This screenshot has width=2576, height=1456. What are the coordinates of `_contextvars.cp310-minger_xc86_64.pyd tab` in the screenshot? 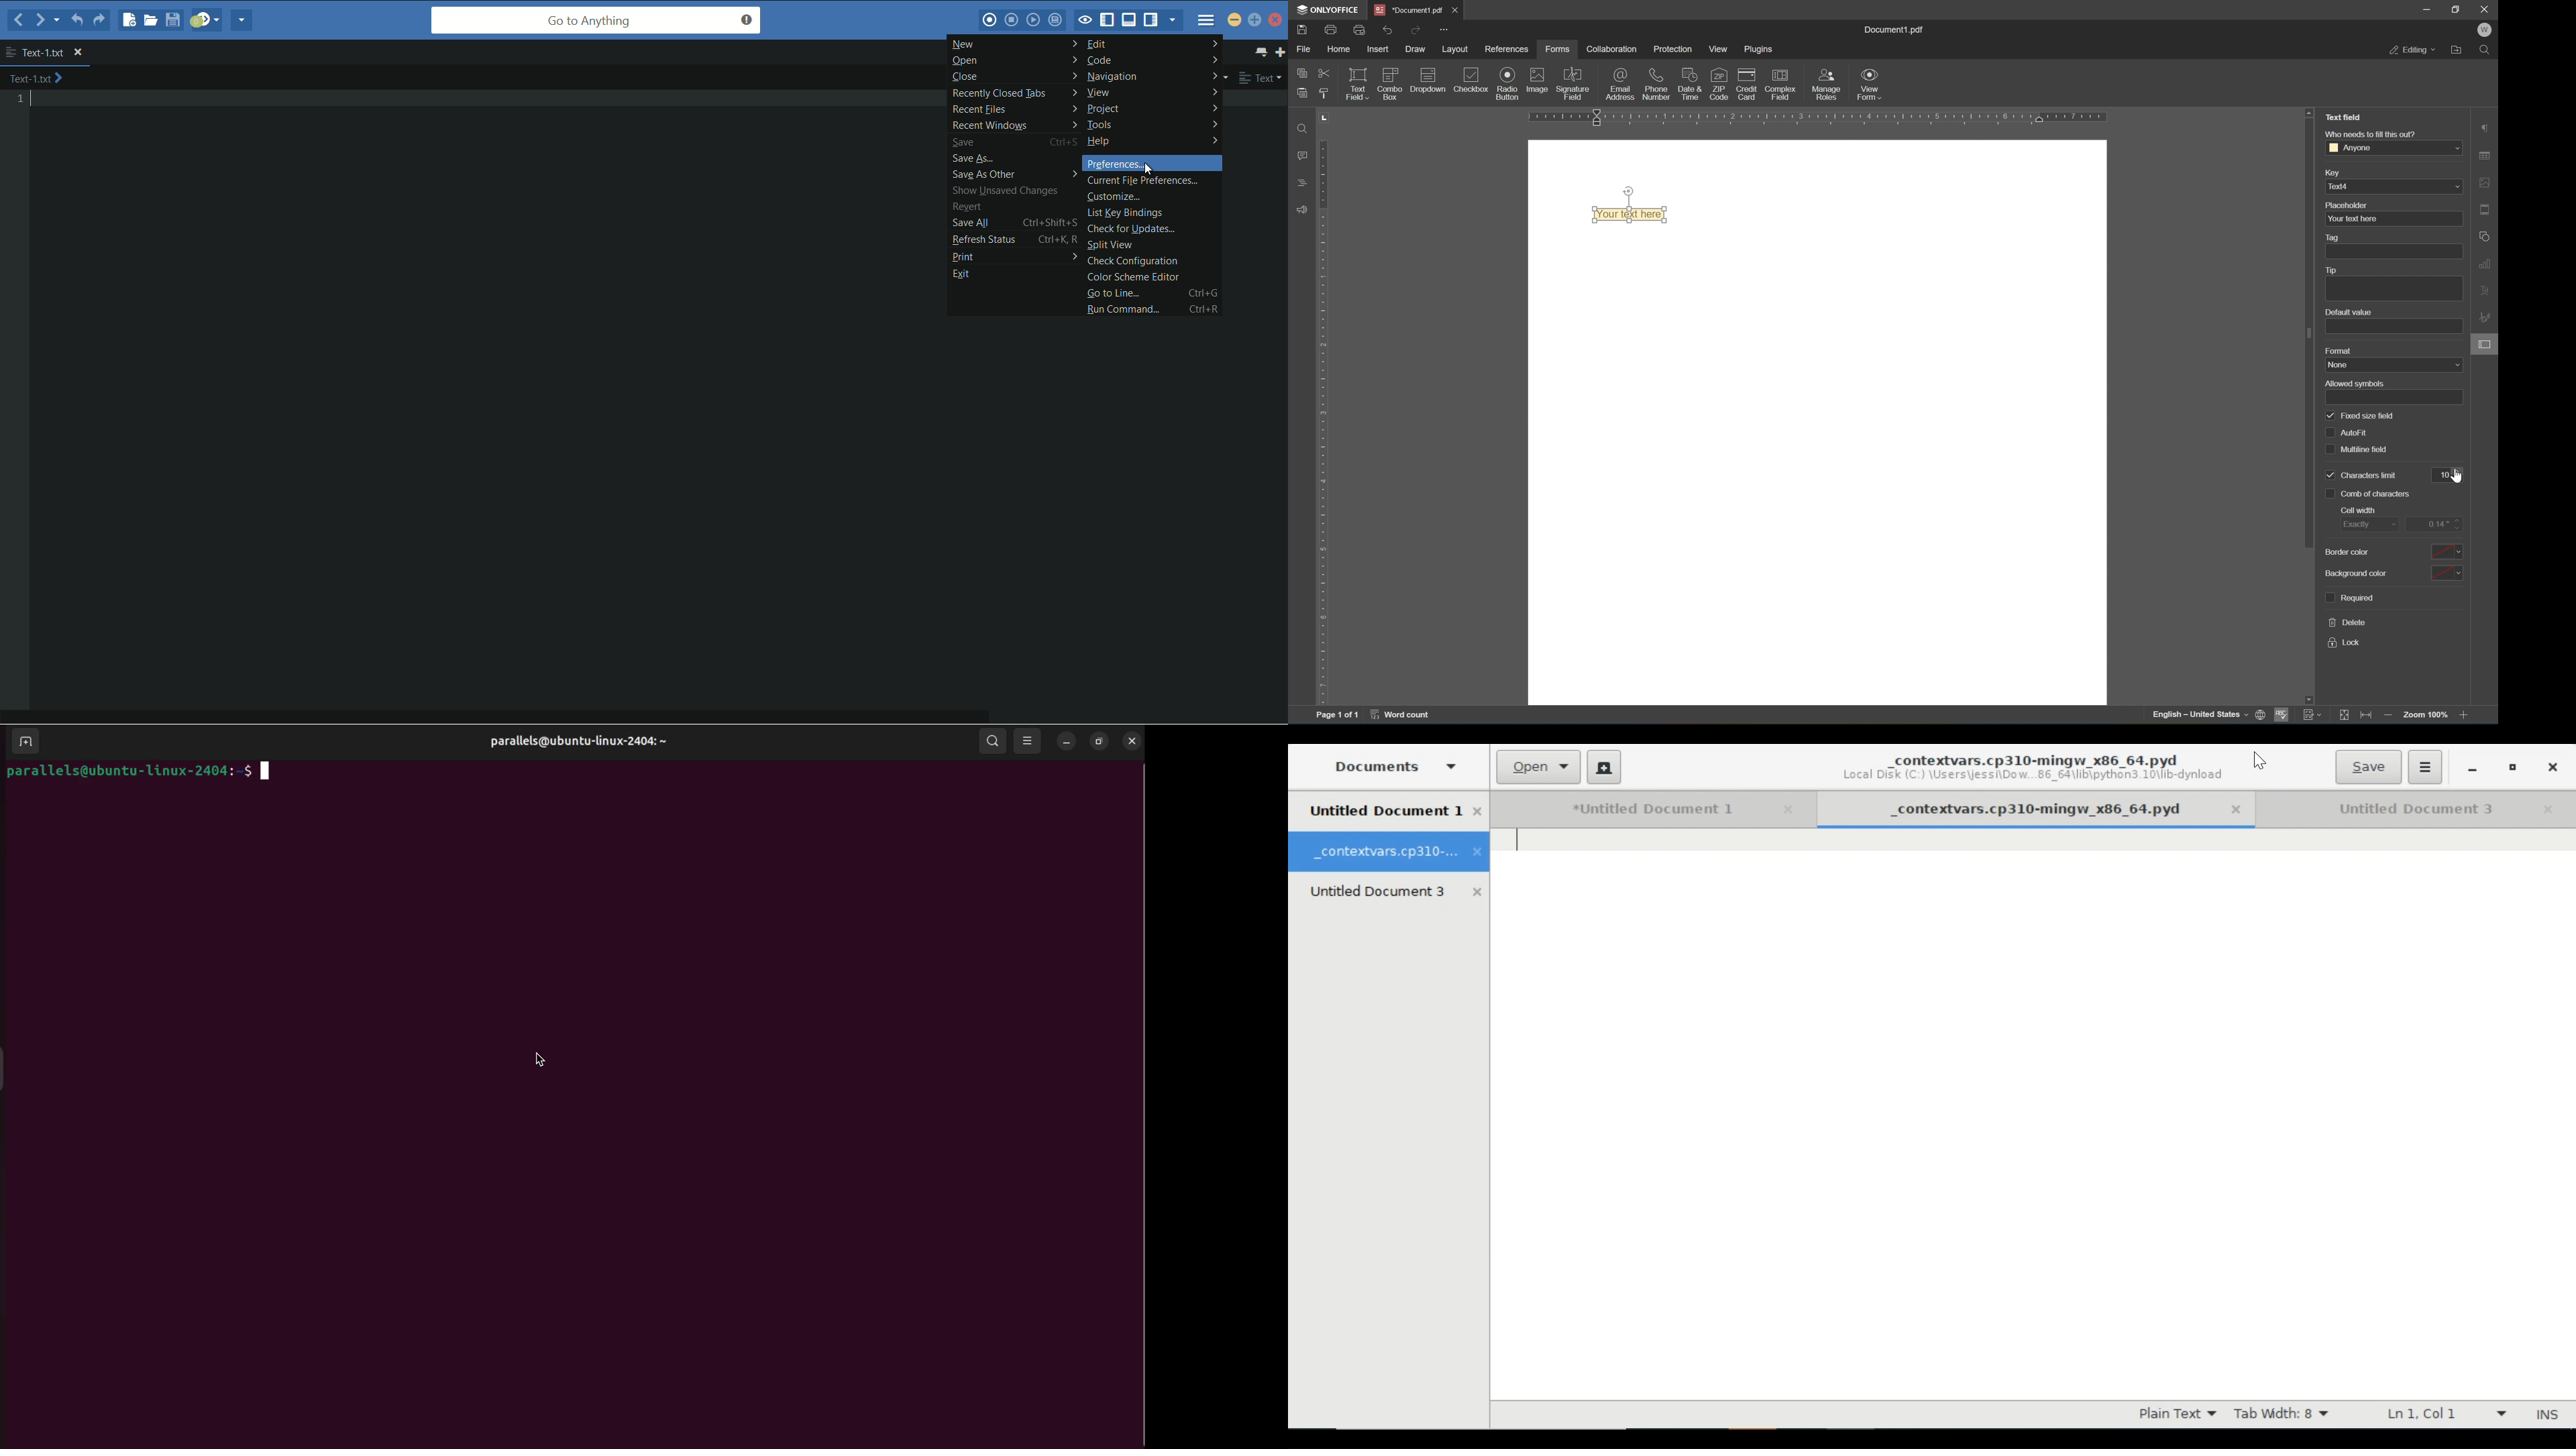 It's located at (1390, 852).